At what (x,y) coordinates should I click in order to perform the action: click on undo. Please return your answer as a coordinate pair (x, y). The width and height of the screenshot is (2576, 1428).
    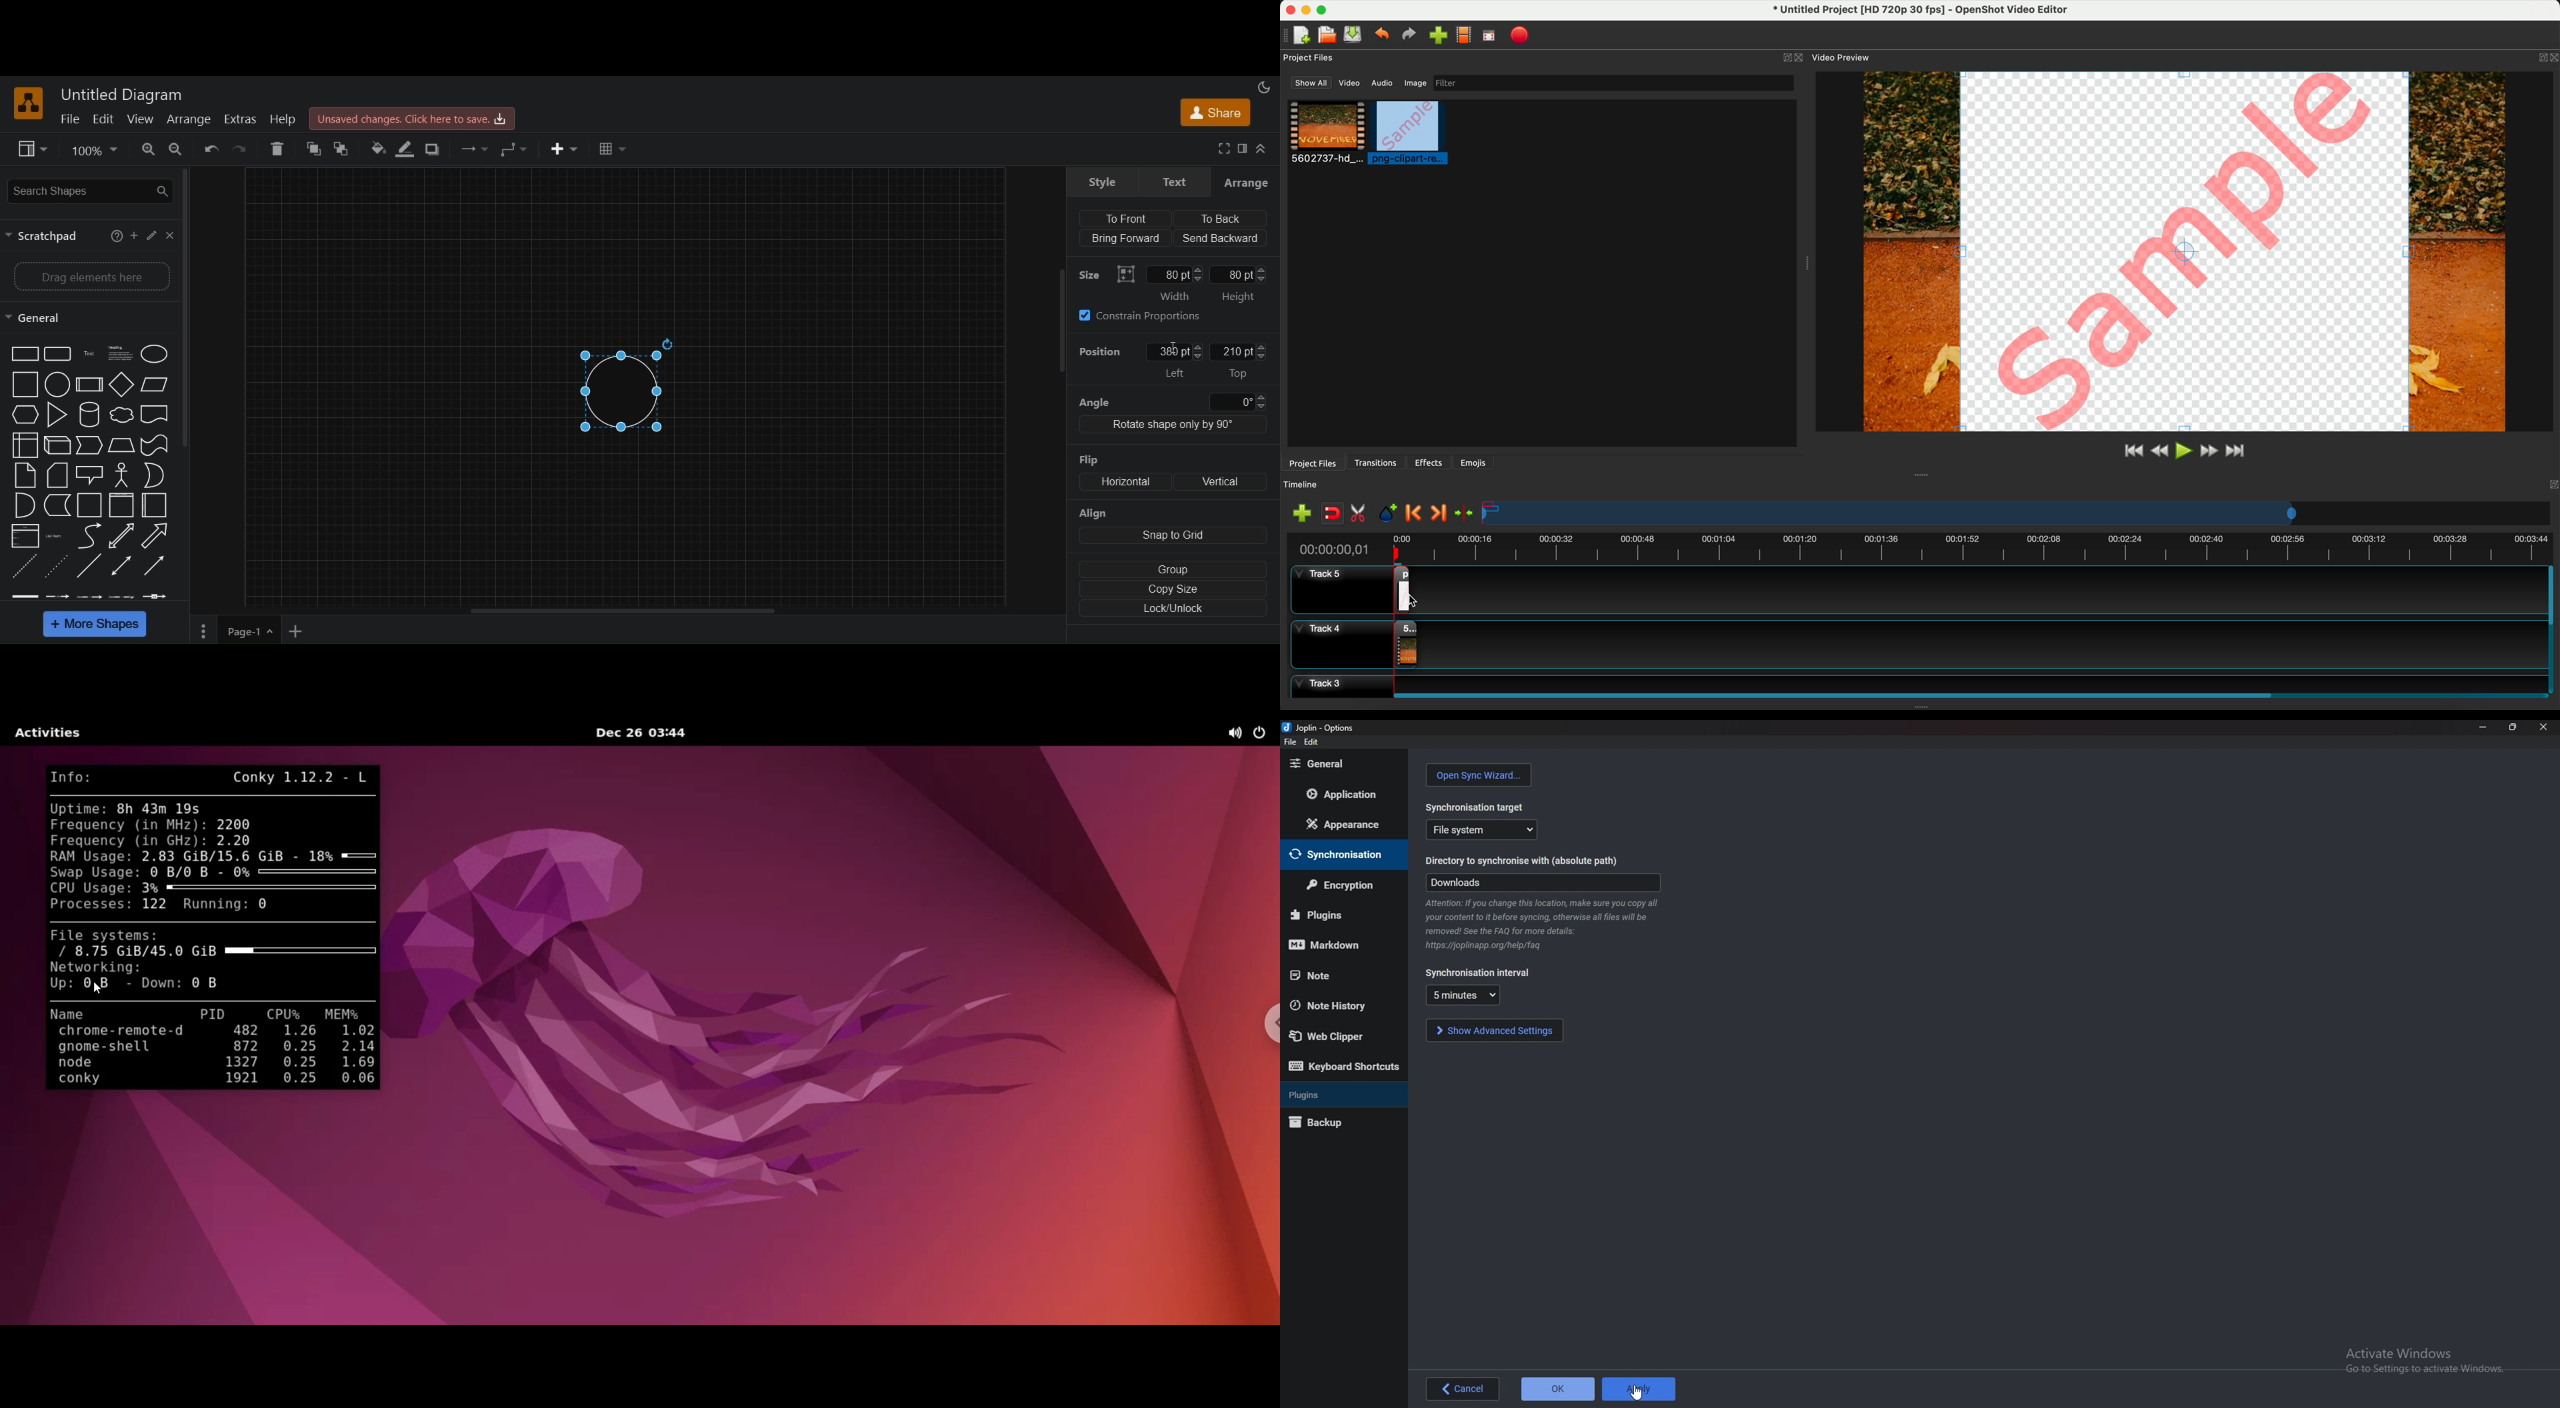
    Looking at the image, I should click on (211, 150).